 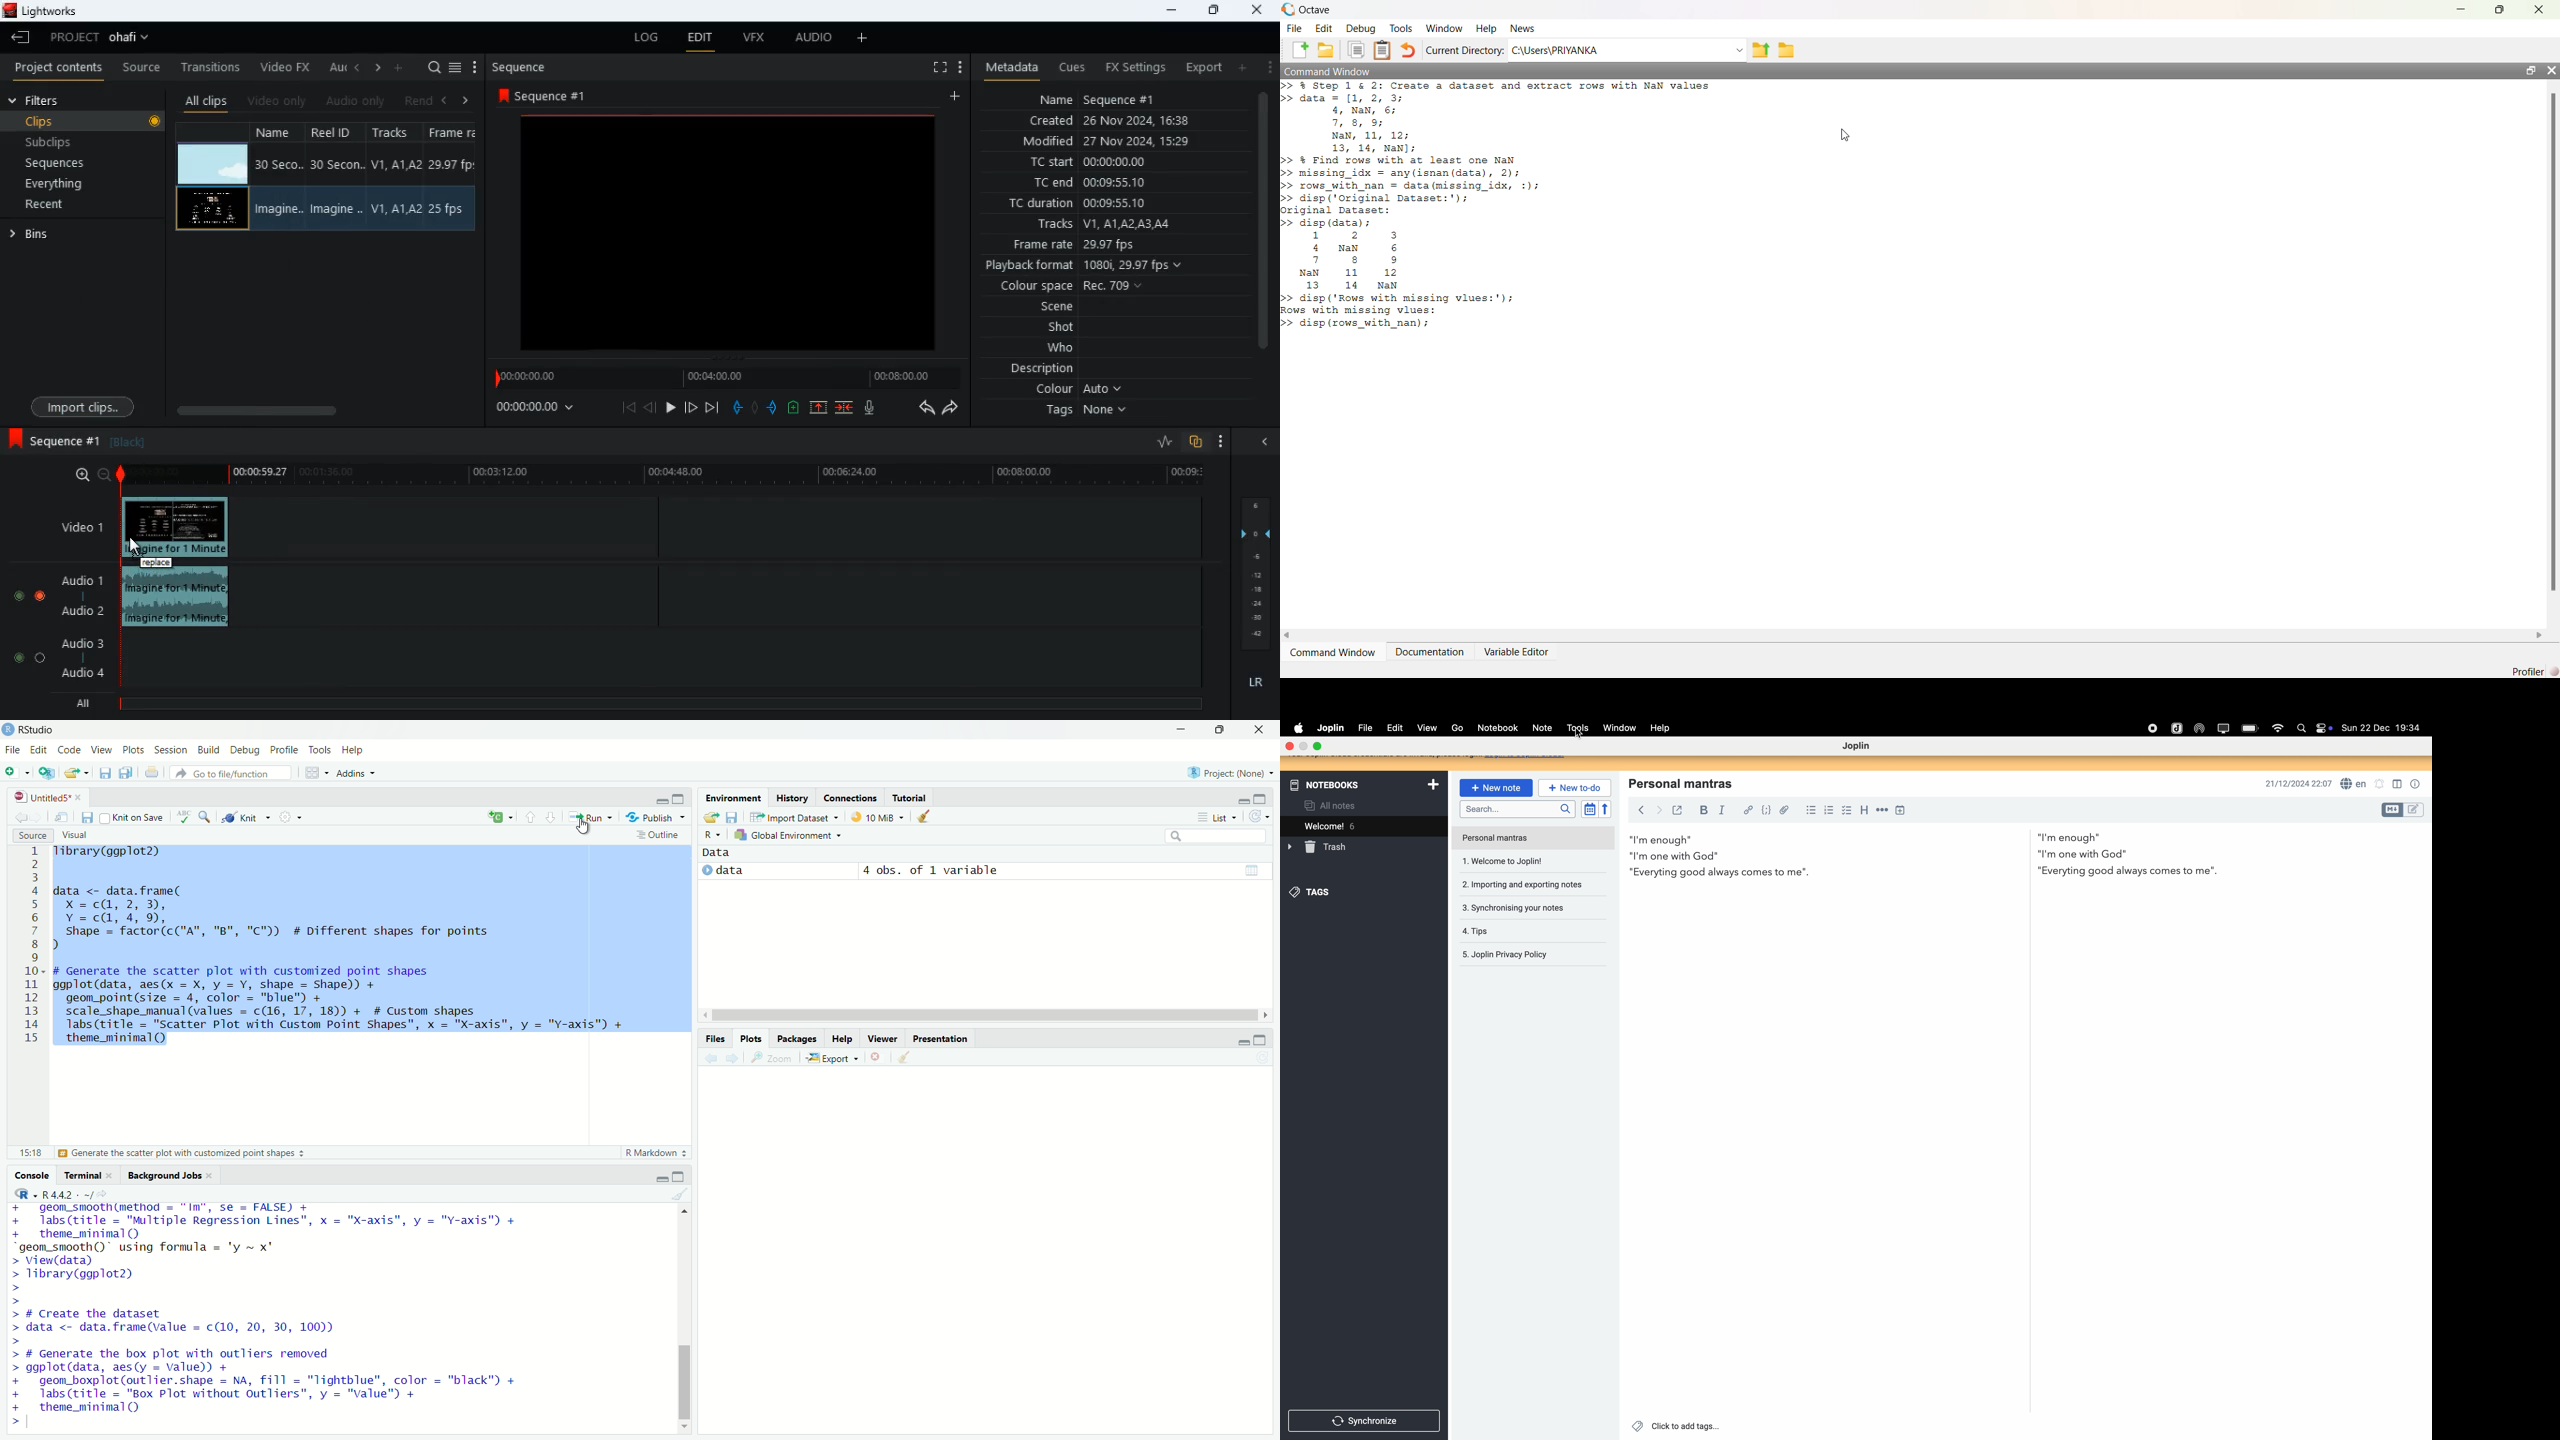 What do you see at coordinates (1678, 810) in the screenshot?
I see `toggle external editing` at bounding box center [1678, 810].